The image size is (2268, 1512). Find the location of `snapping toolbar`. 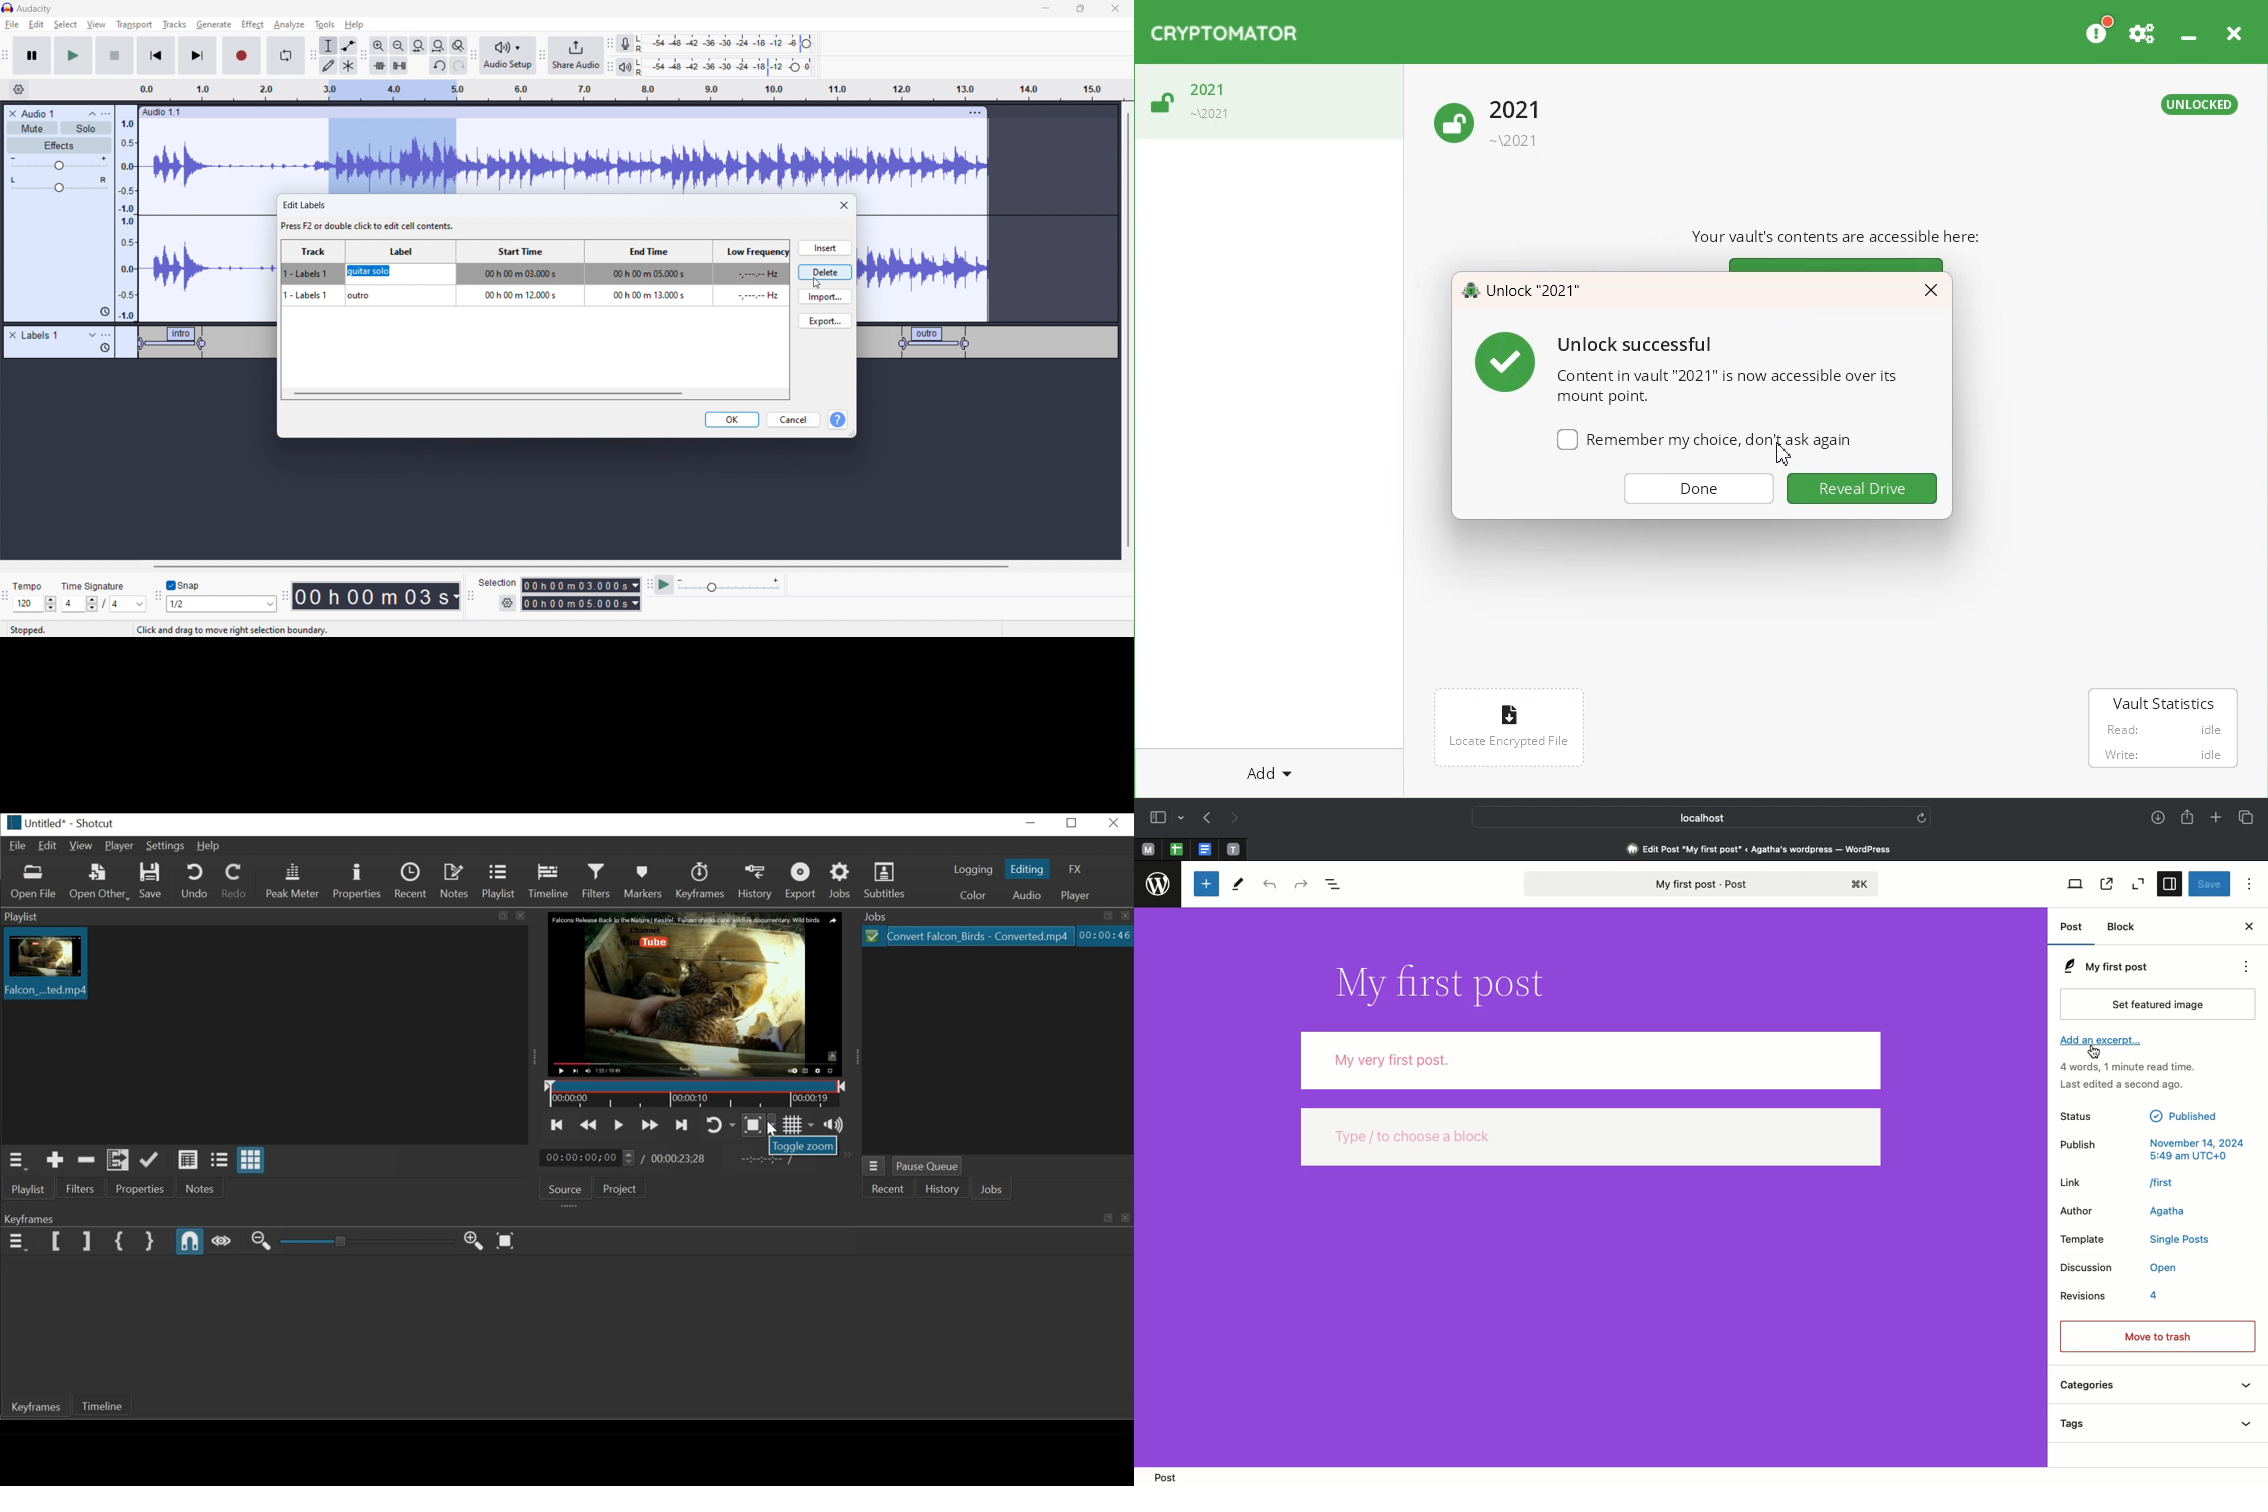

snapping toolbar is located at coordinates (158, 598).